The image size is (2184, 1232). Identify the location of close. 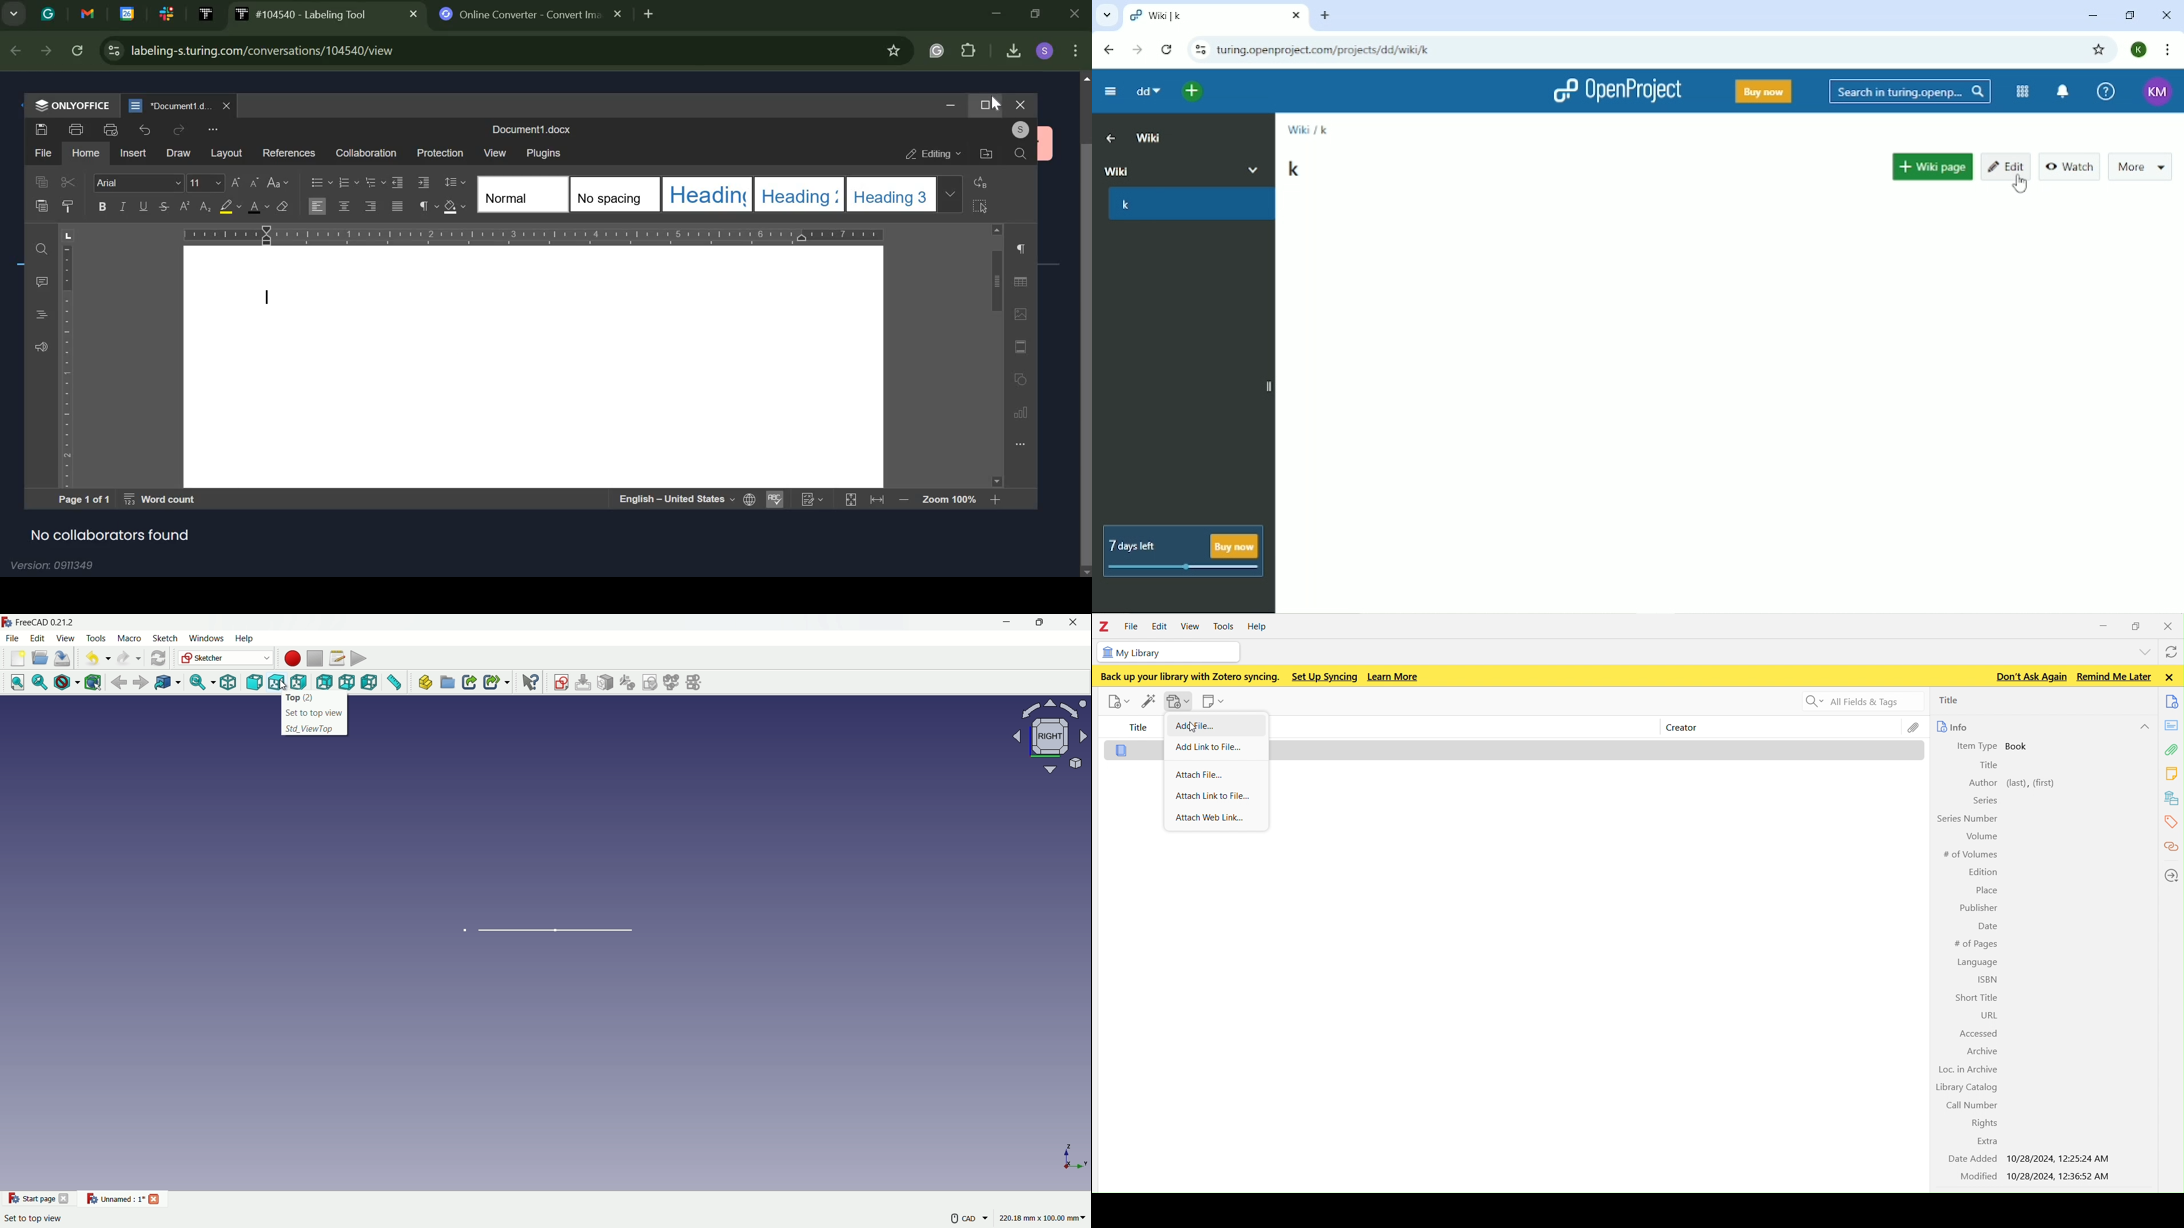
(2169, 625).